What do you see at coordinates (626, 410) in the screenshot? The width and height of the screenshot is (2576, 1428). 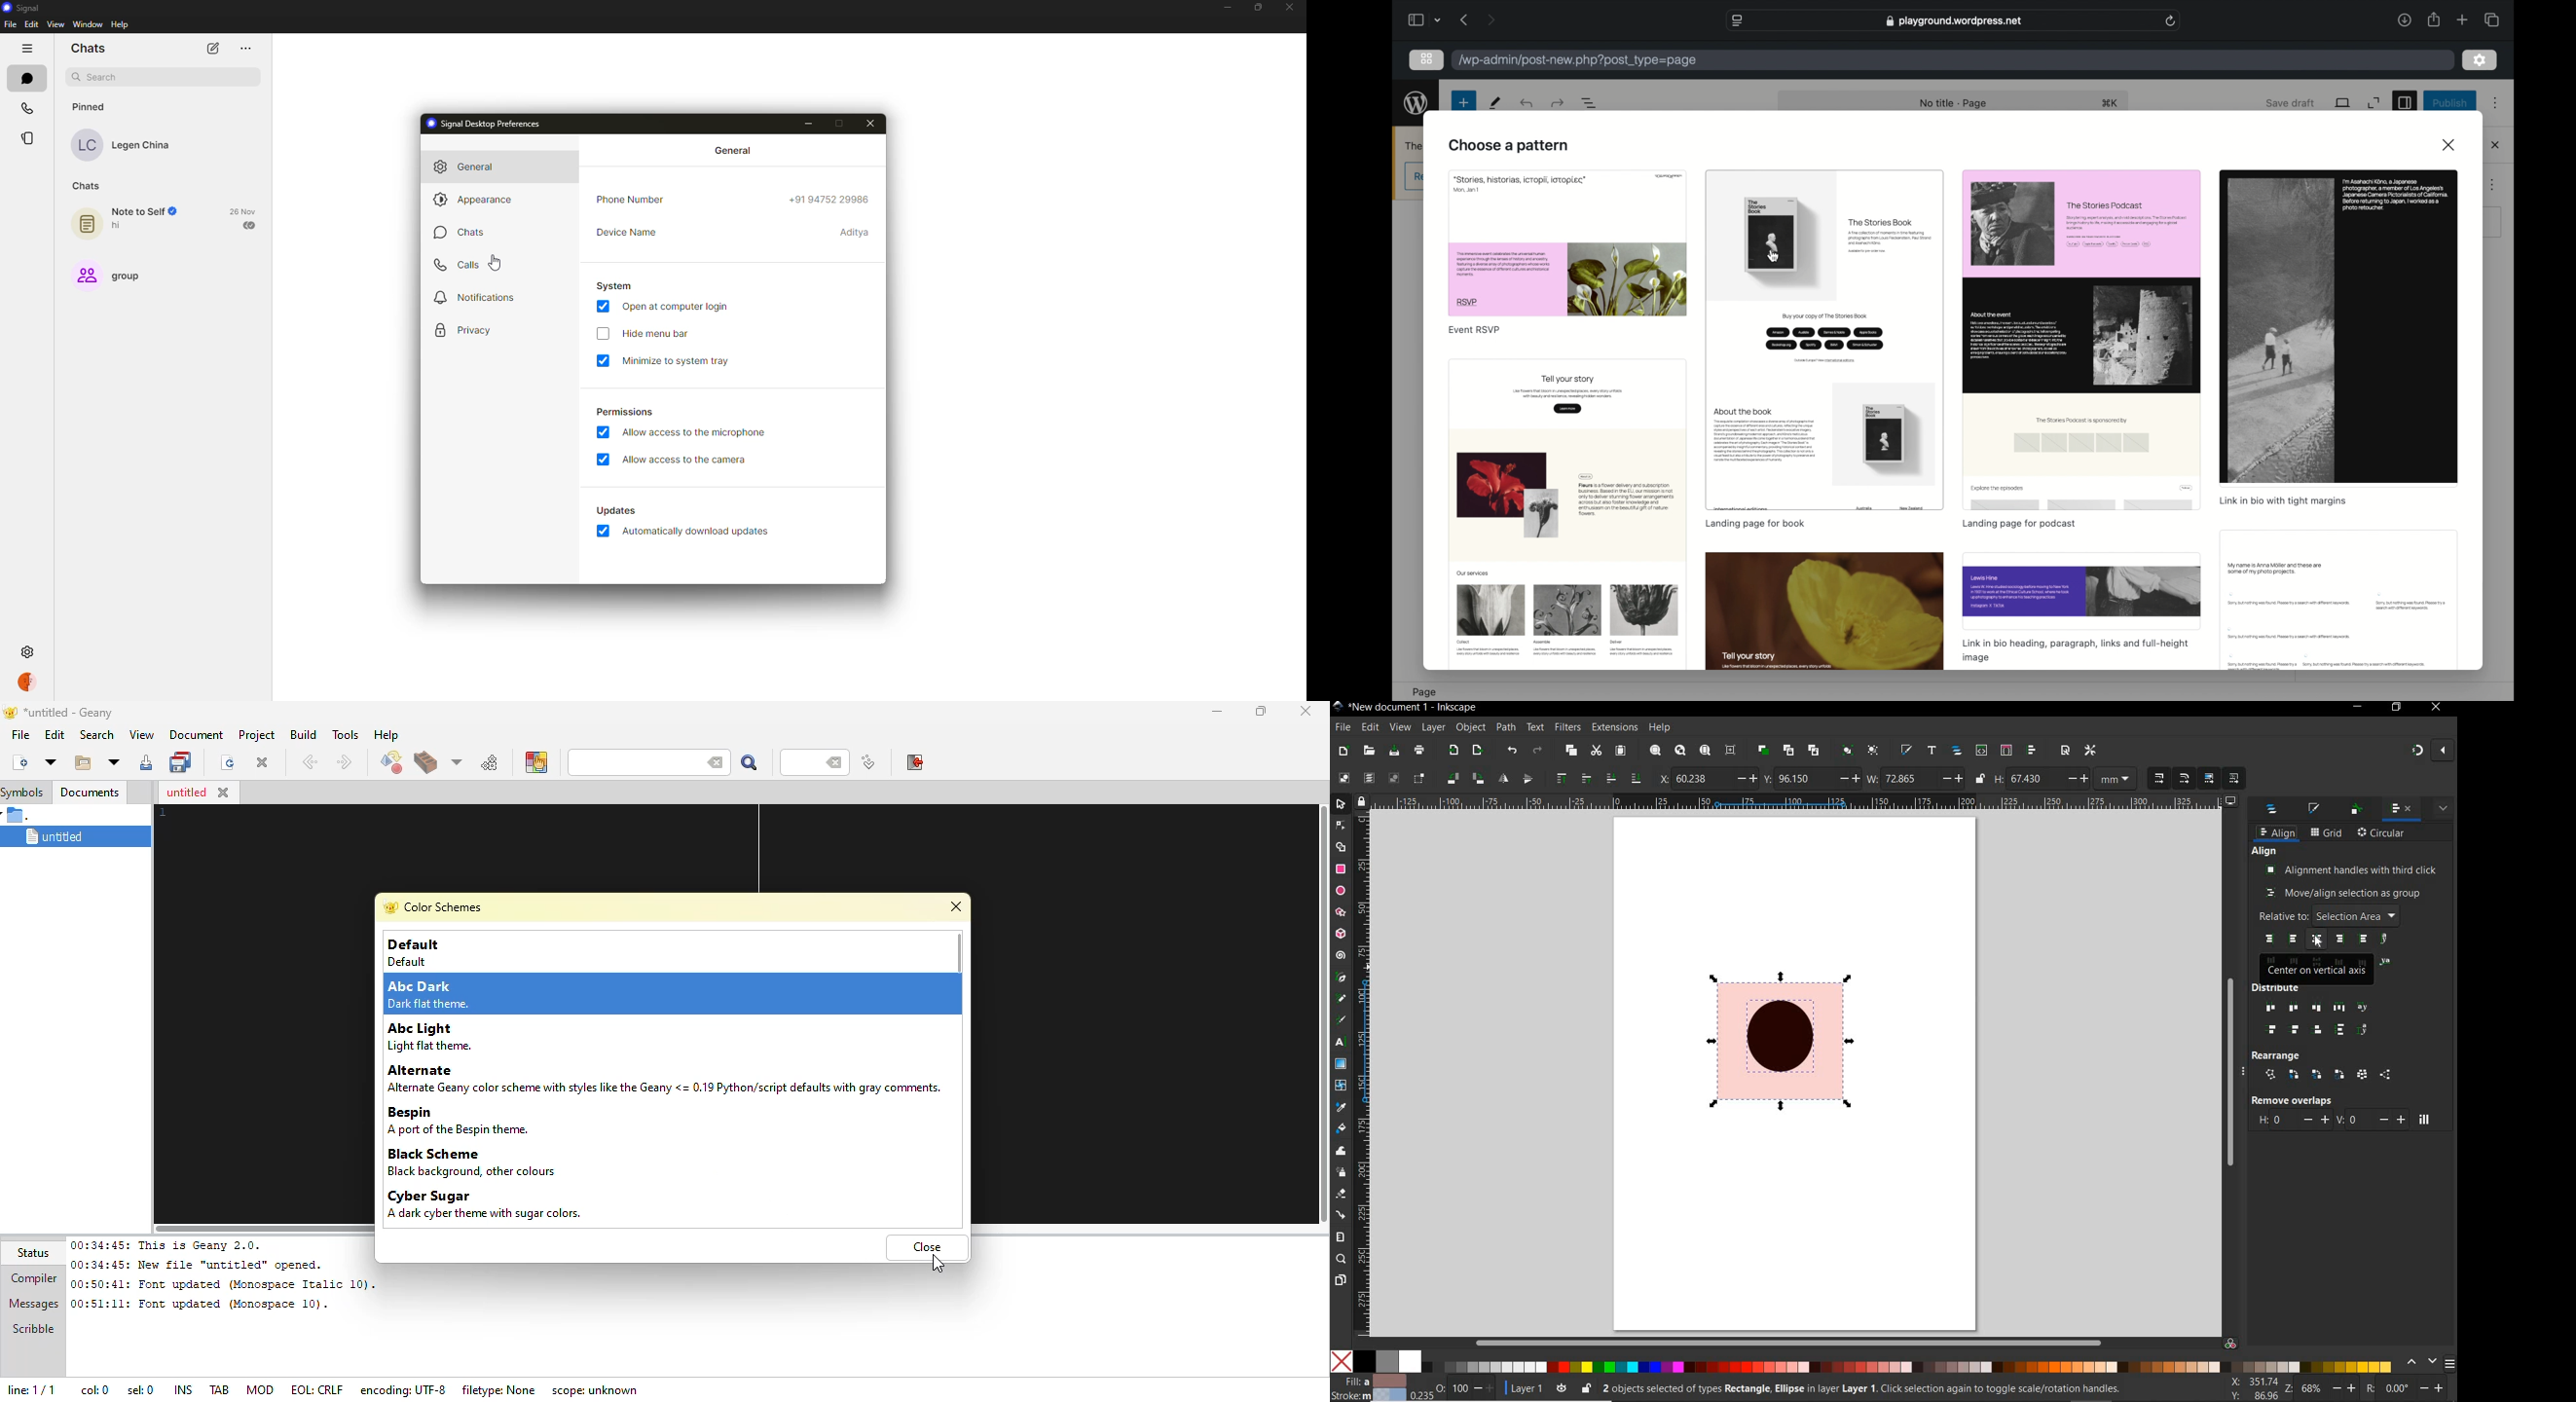 I see `permissions` at bounding box center [626, 410].